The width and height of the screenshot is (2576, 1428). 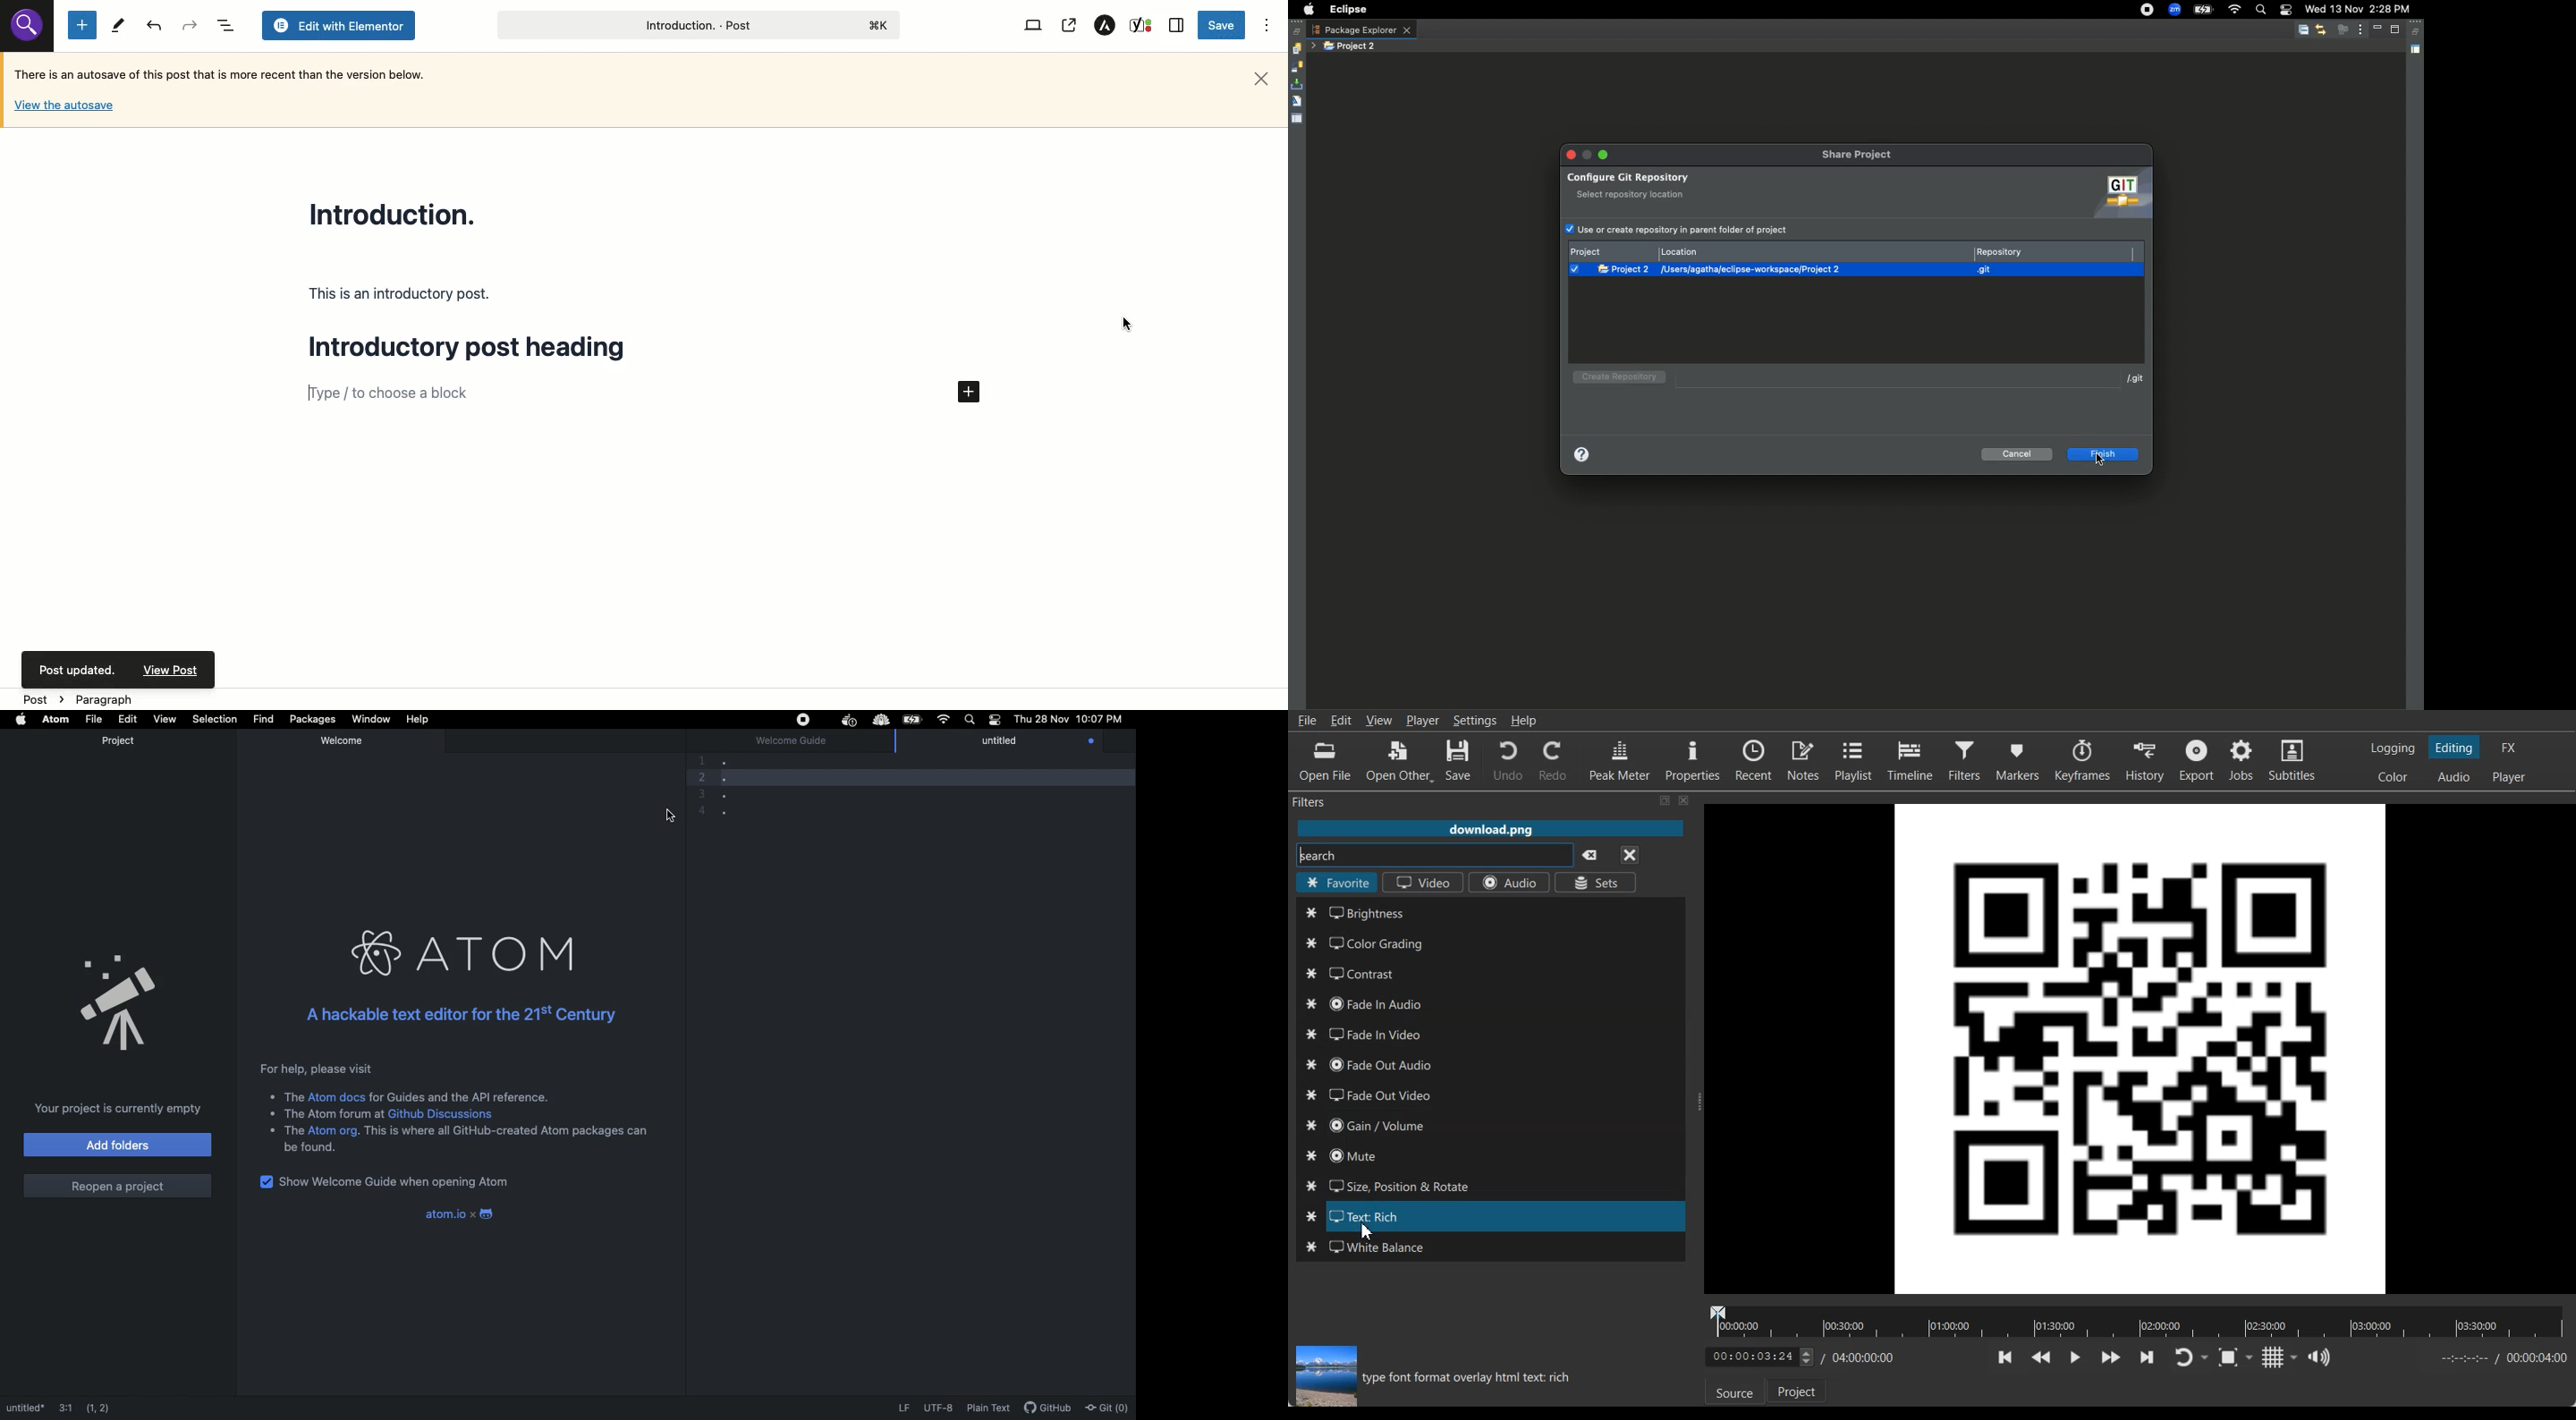 What do you see at coordinates (1590, 854) in the screenshot?
I see `Erase` at bounding box center [1590, 854].